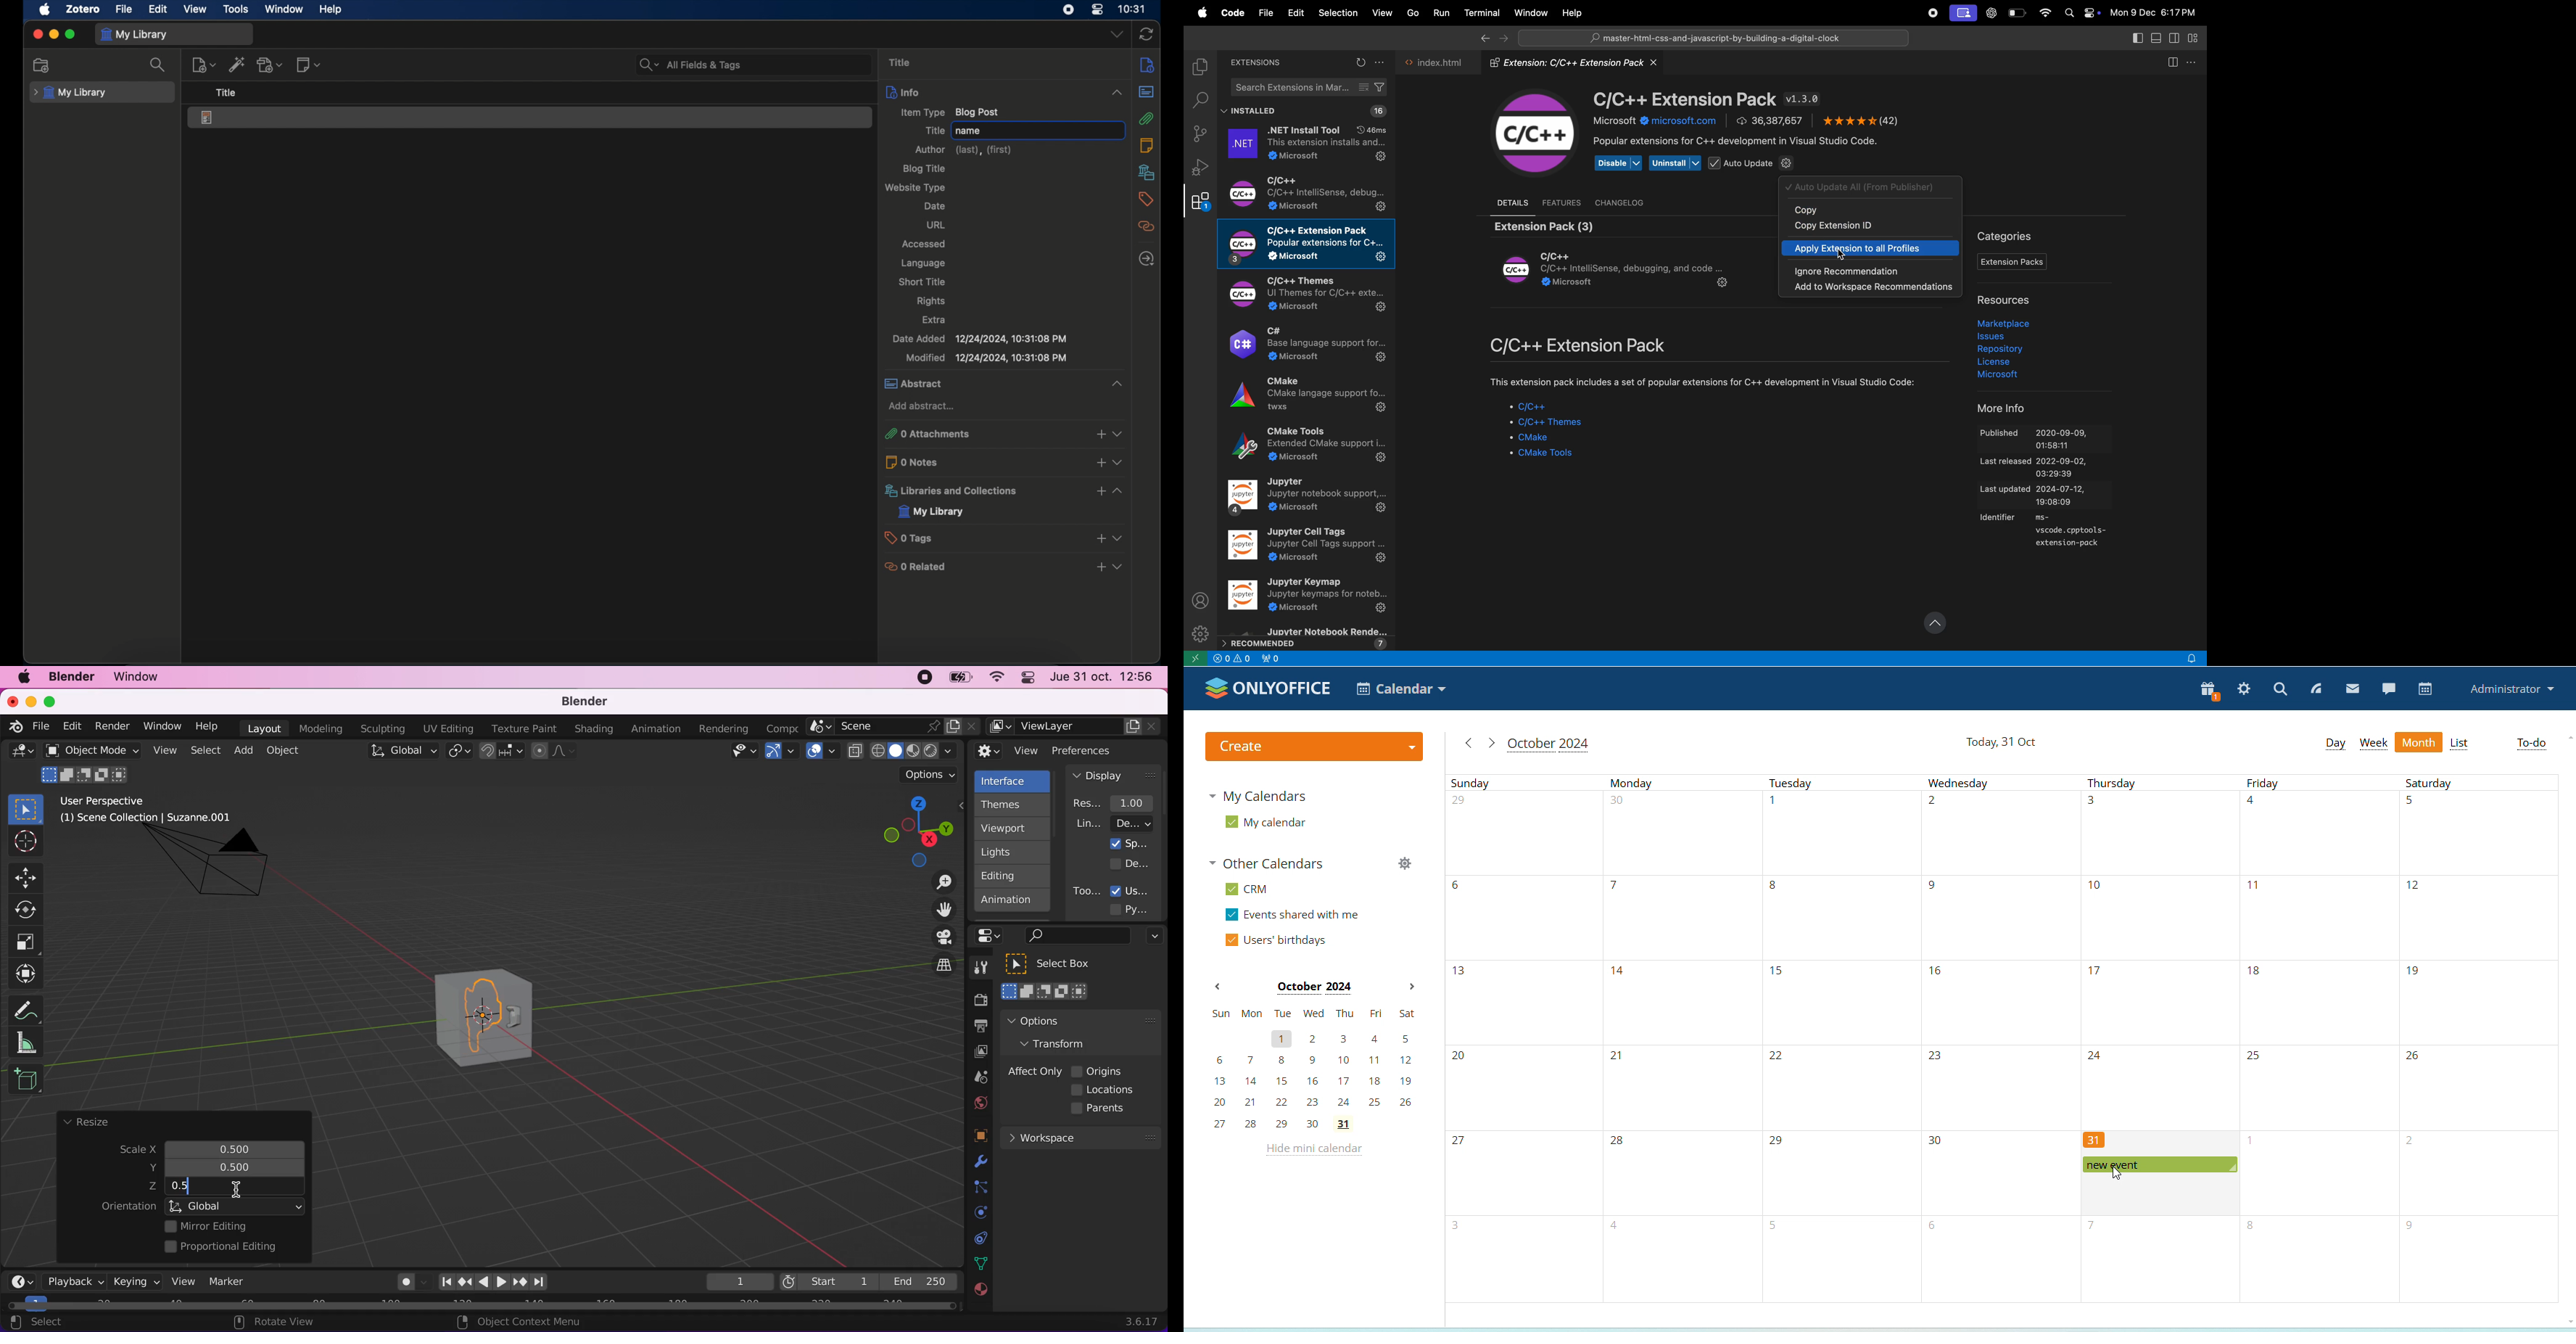 The image size is (2576, 1344). Describe the element at coordinates (1075, 727) in the screenshot. I see `view layer` at that location.